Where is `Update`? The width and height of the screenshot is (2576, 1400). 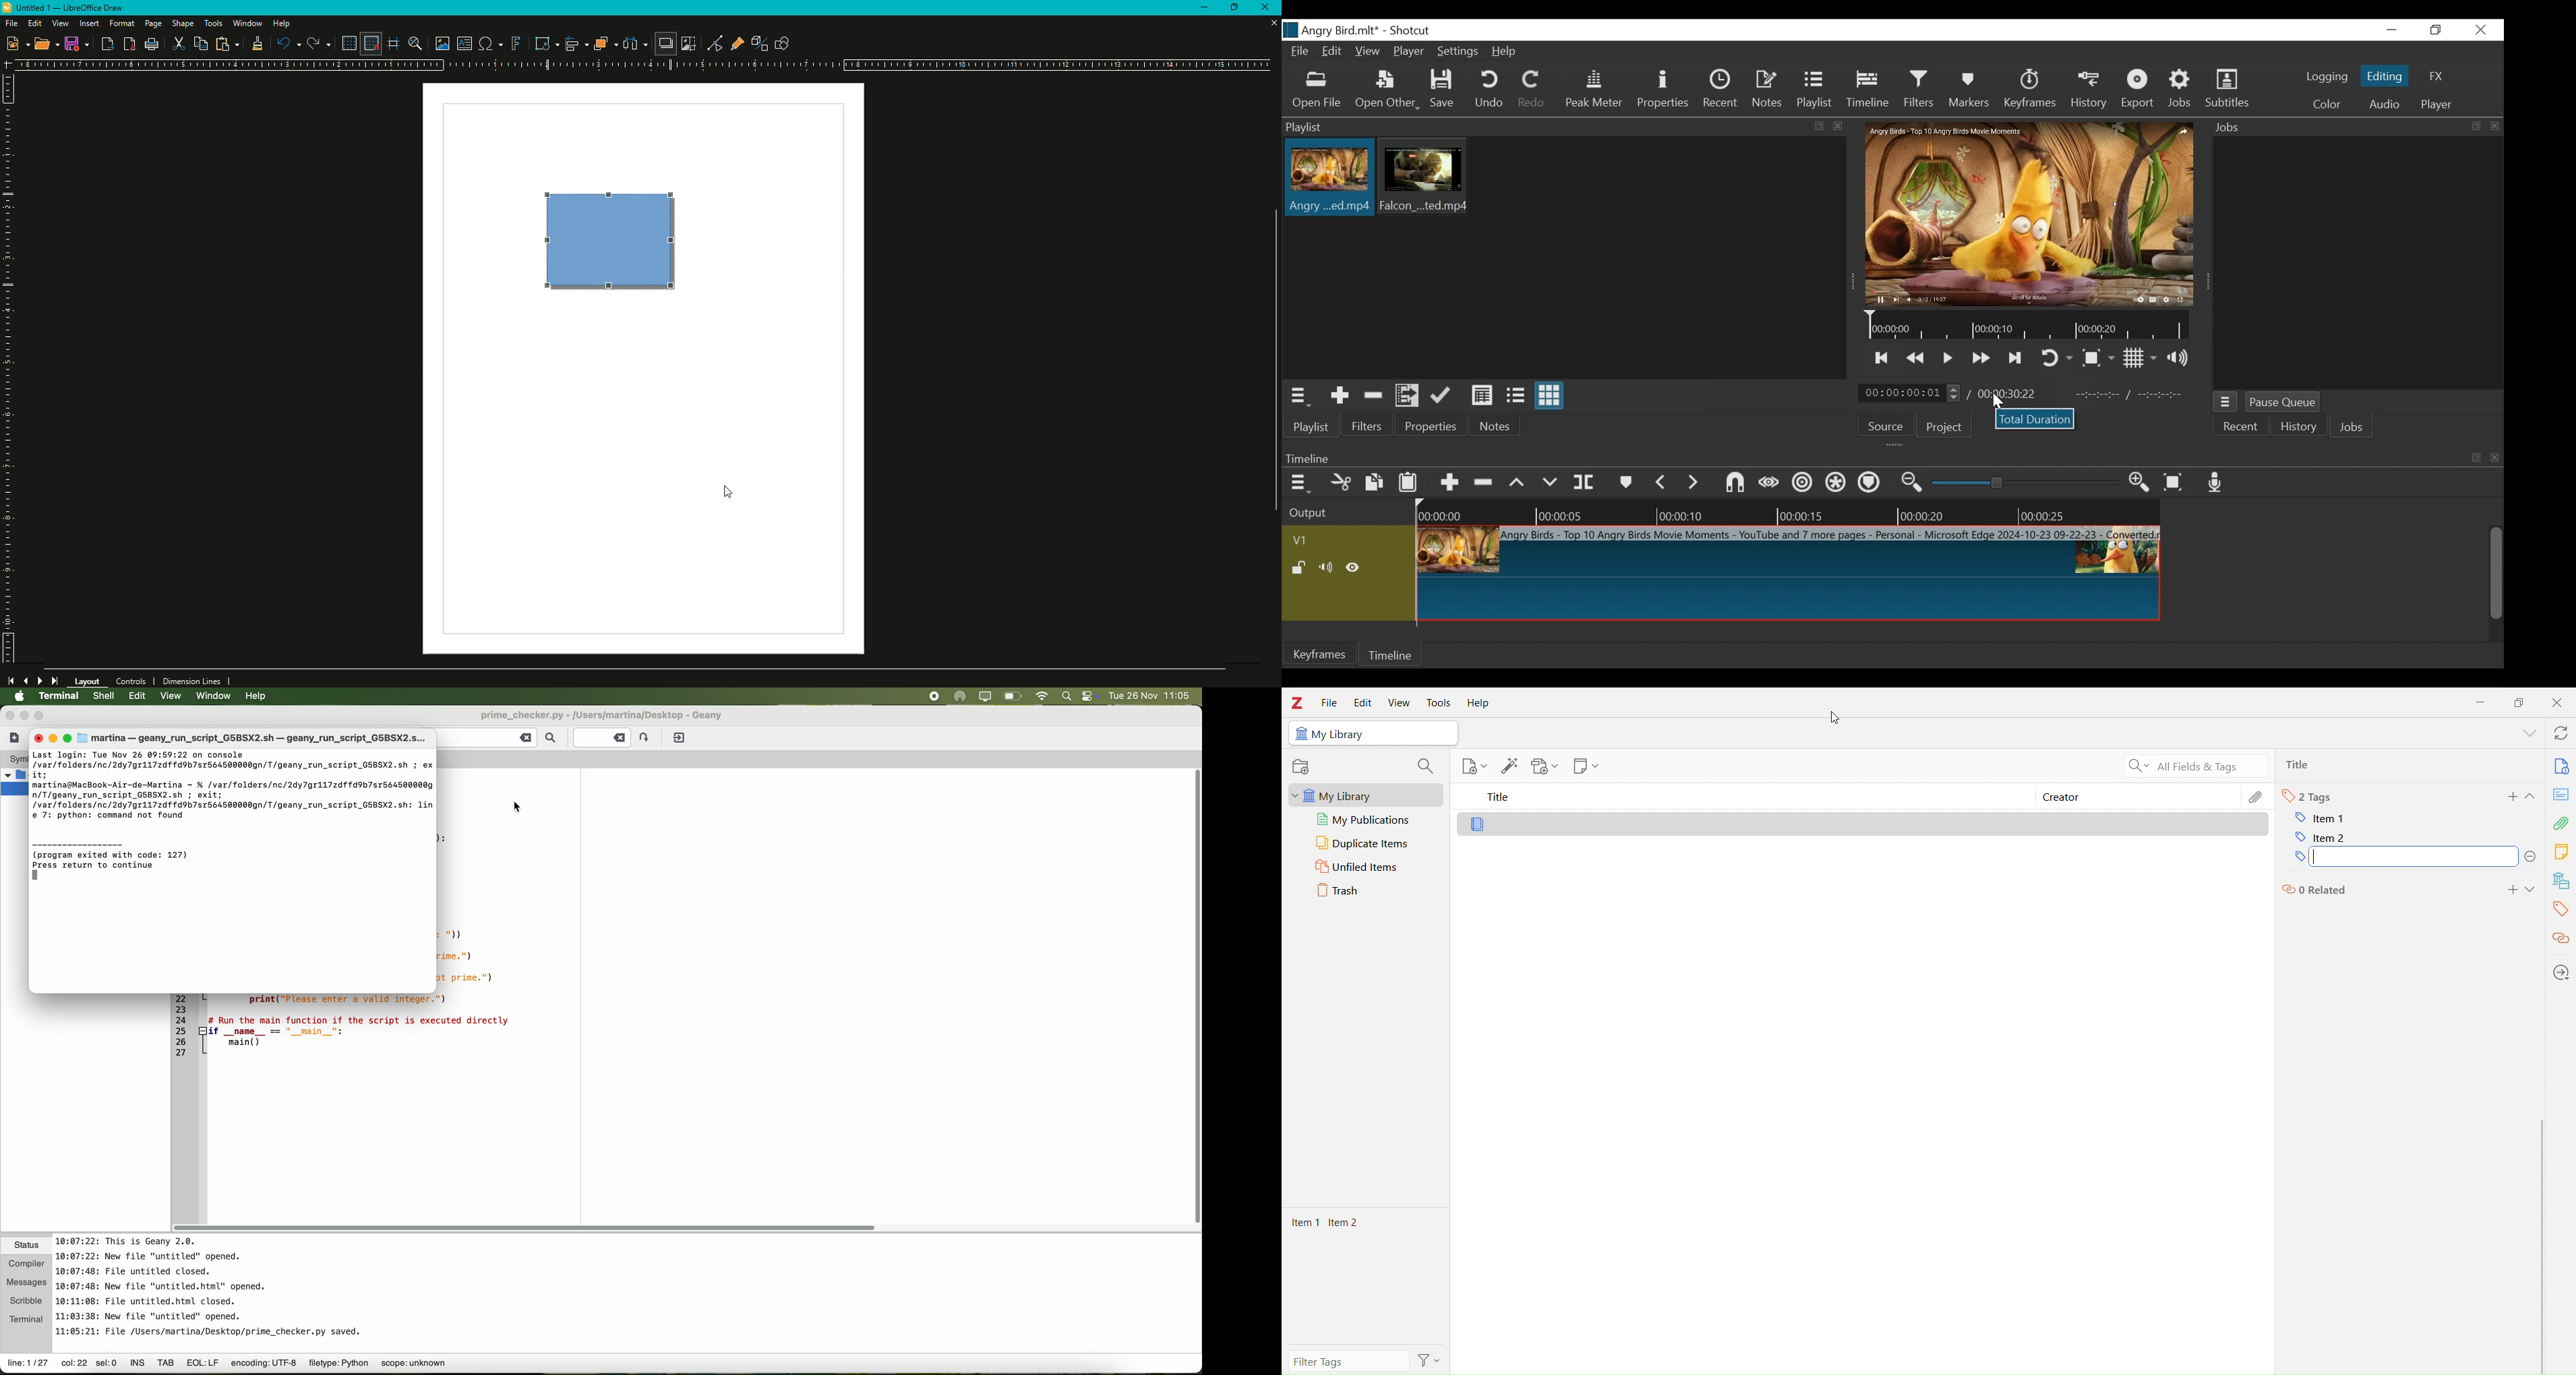
Update is located at coordinates (1443, 396).